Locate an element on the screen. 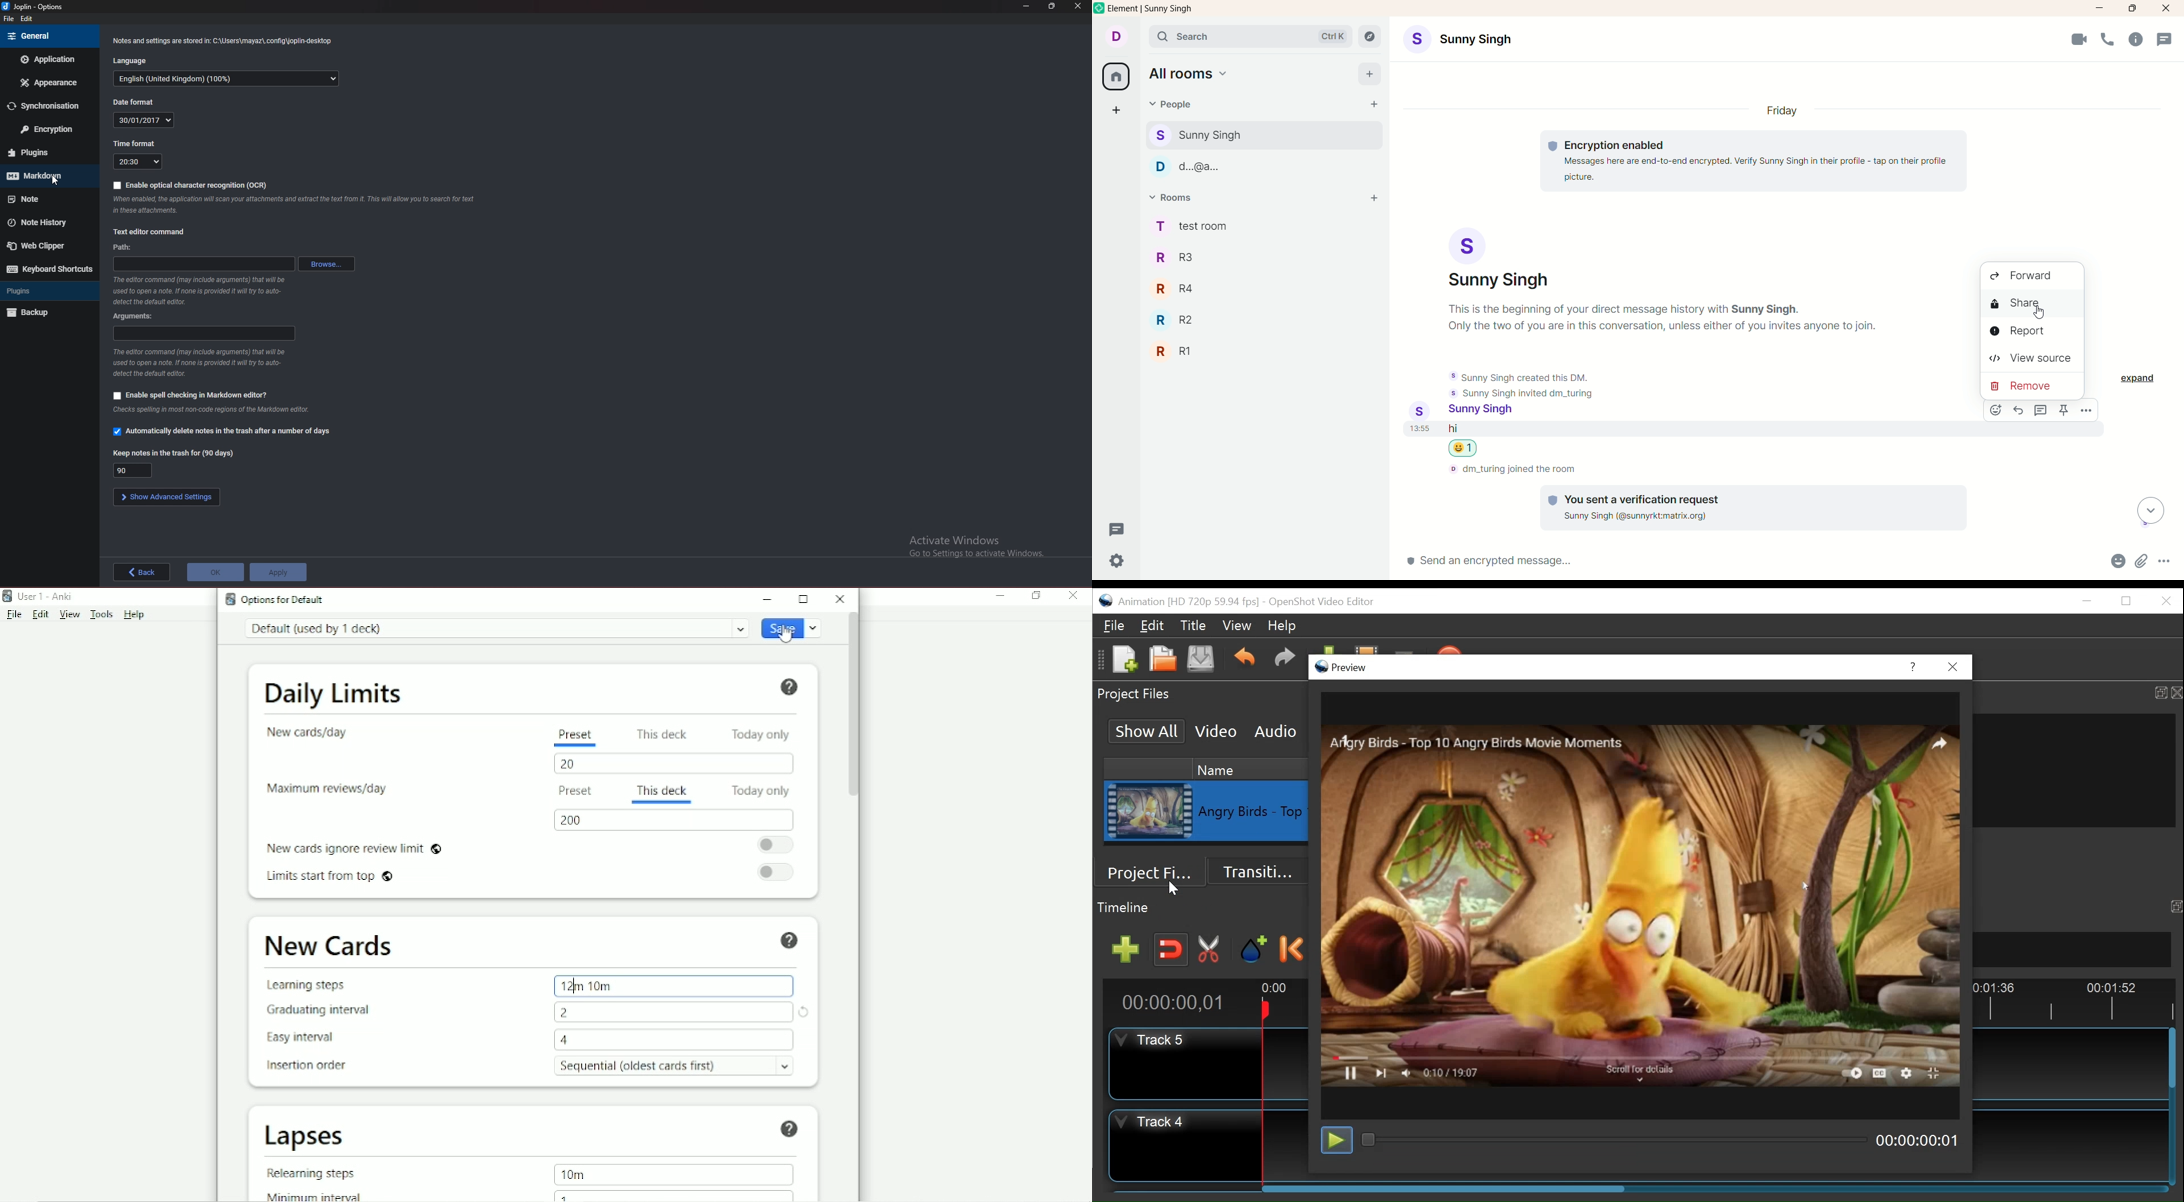 This screenshot has height=1204, width=2184. date format is located at coordinates (146, 120).